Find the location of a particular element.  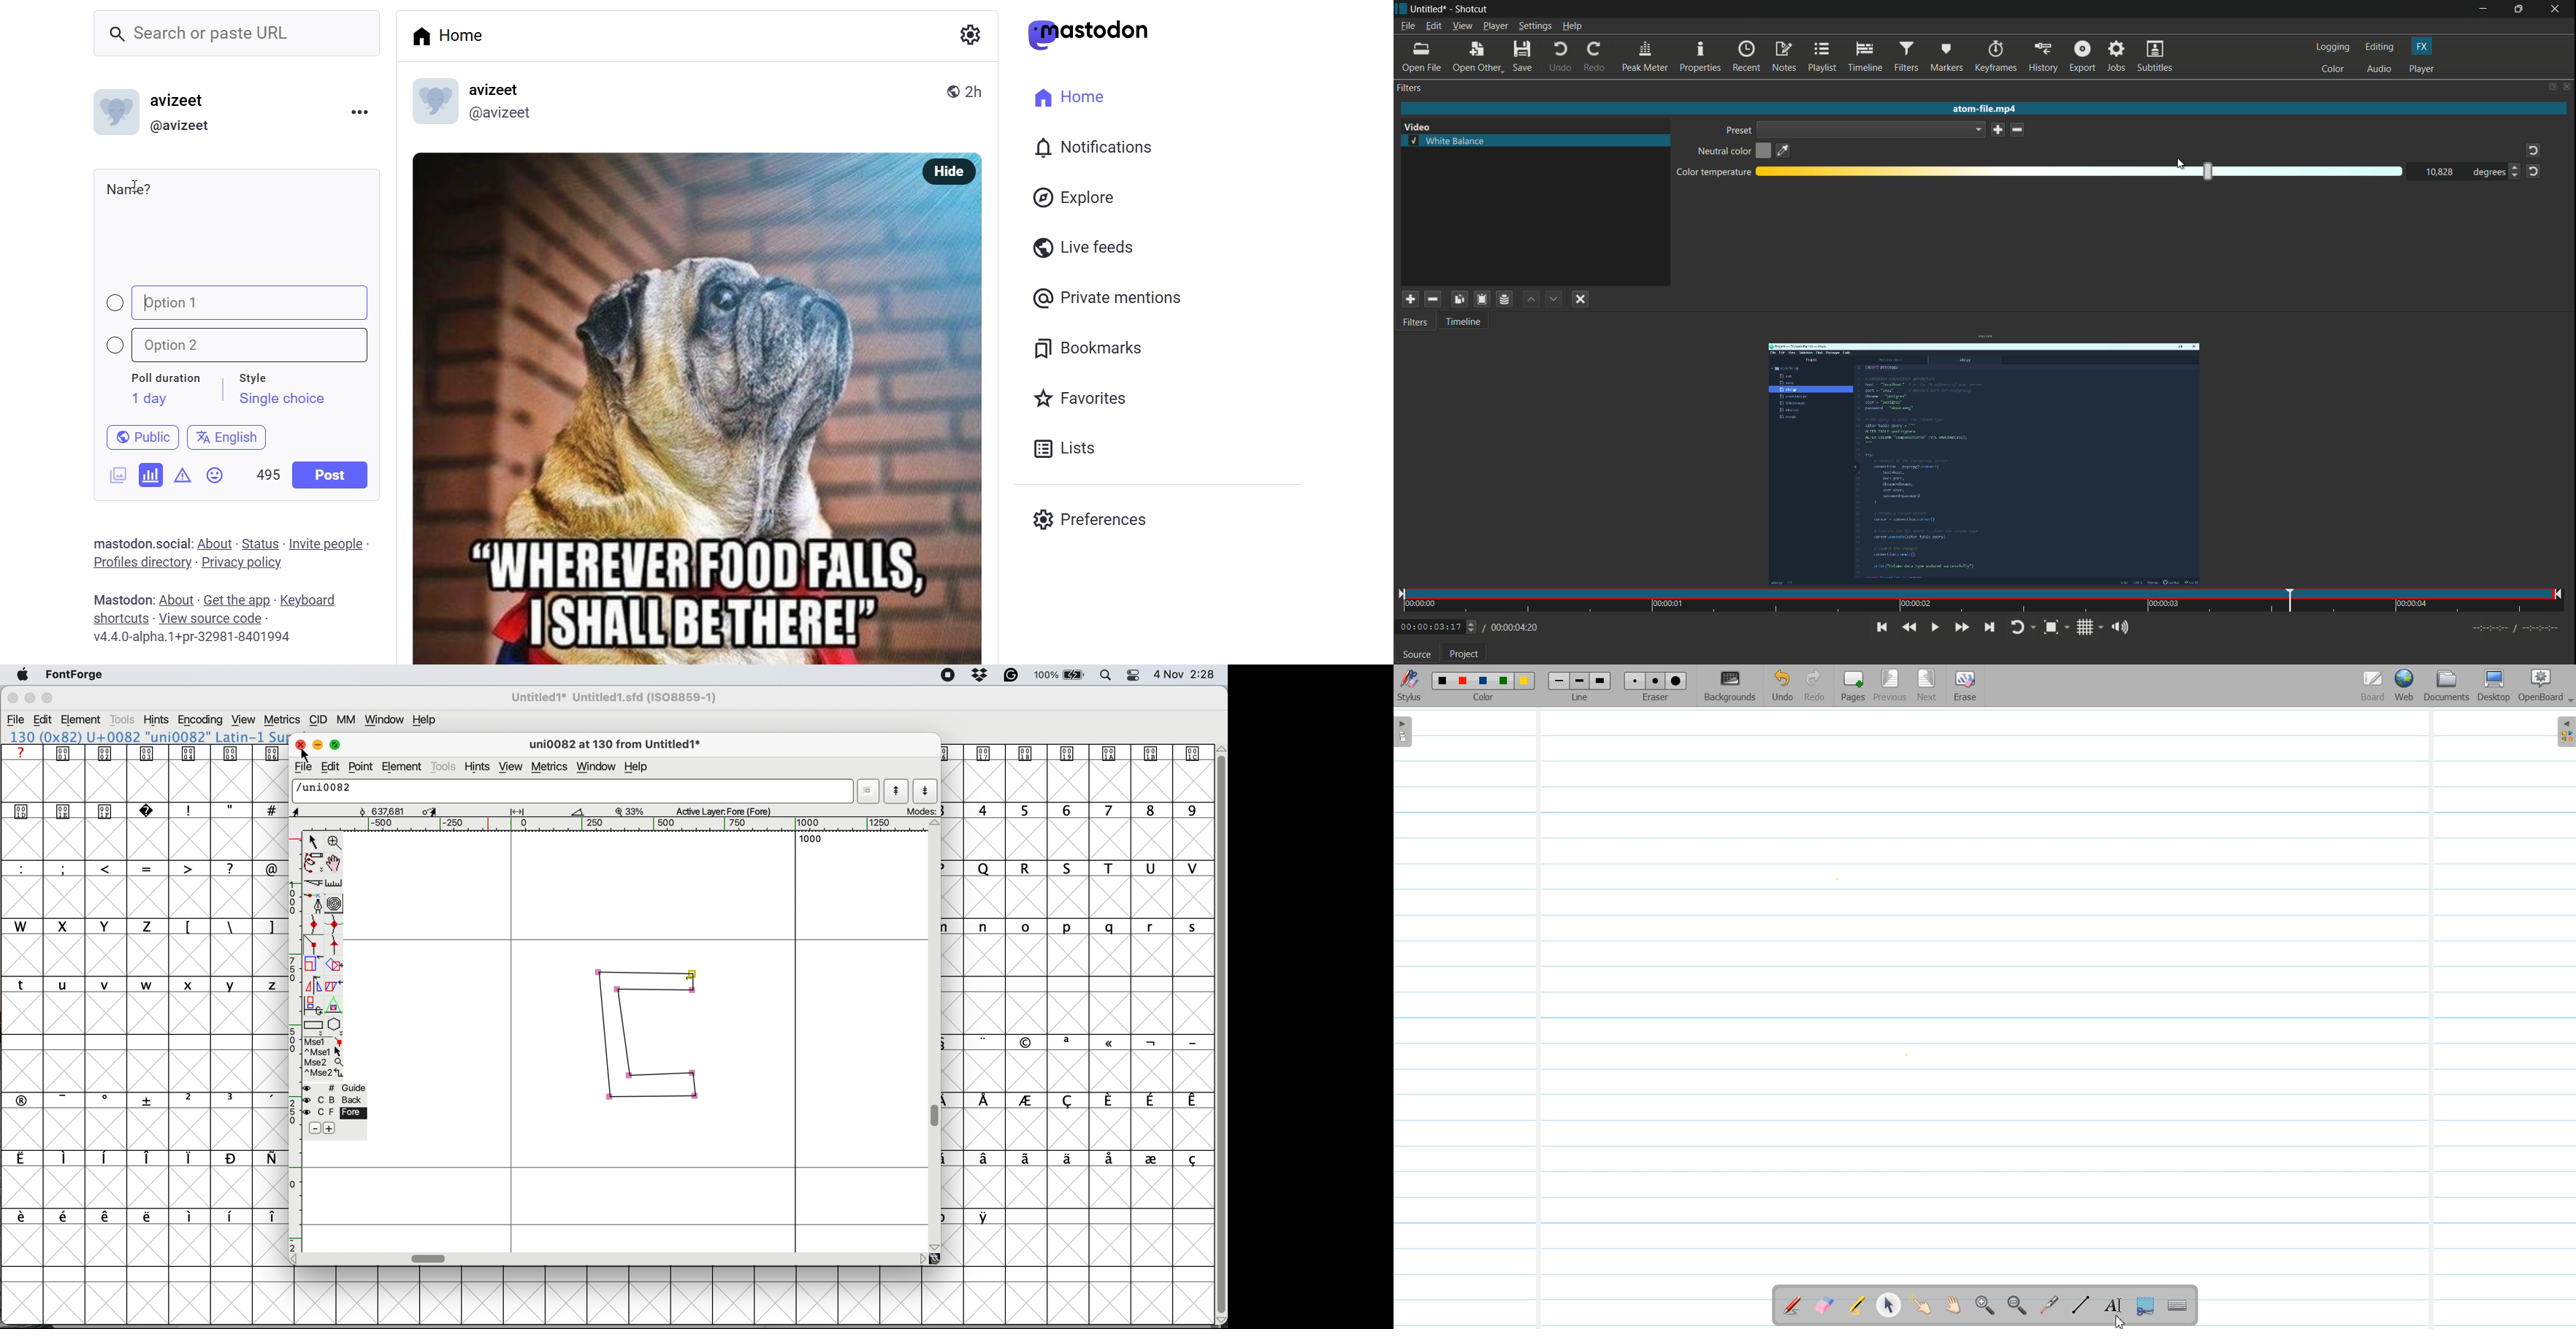

toggle player looping is located at coordinates (2024, 628).